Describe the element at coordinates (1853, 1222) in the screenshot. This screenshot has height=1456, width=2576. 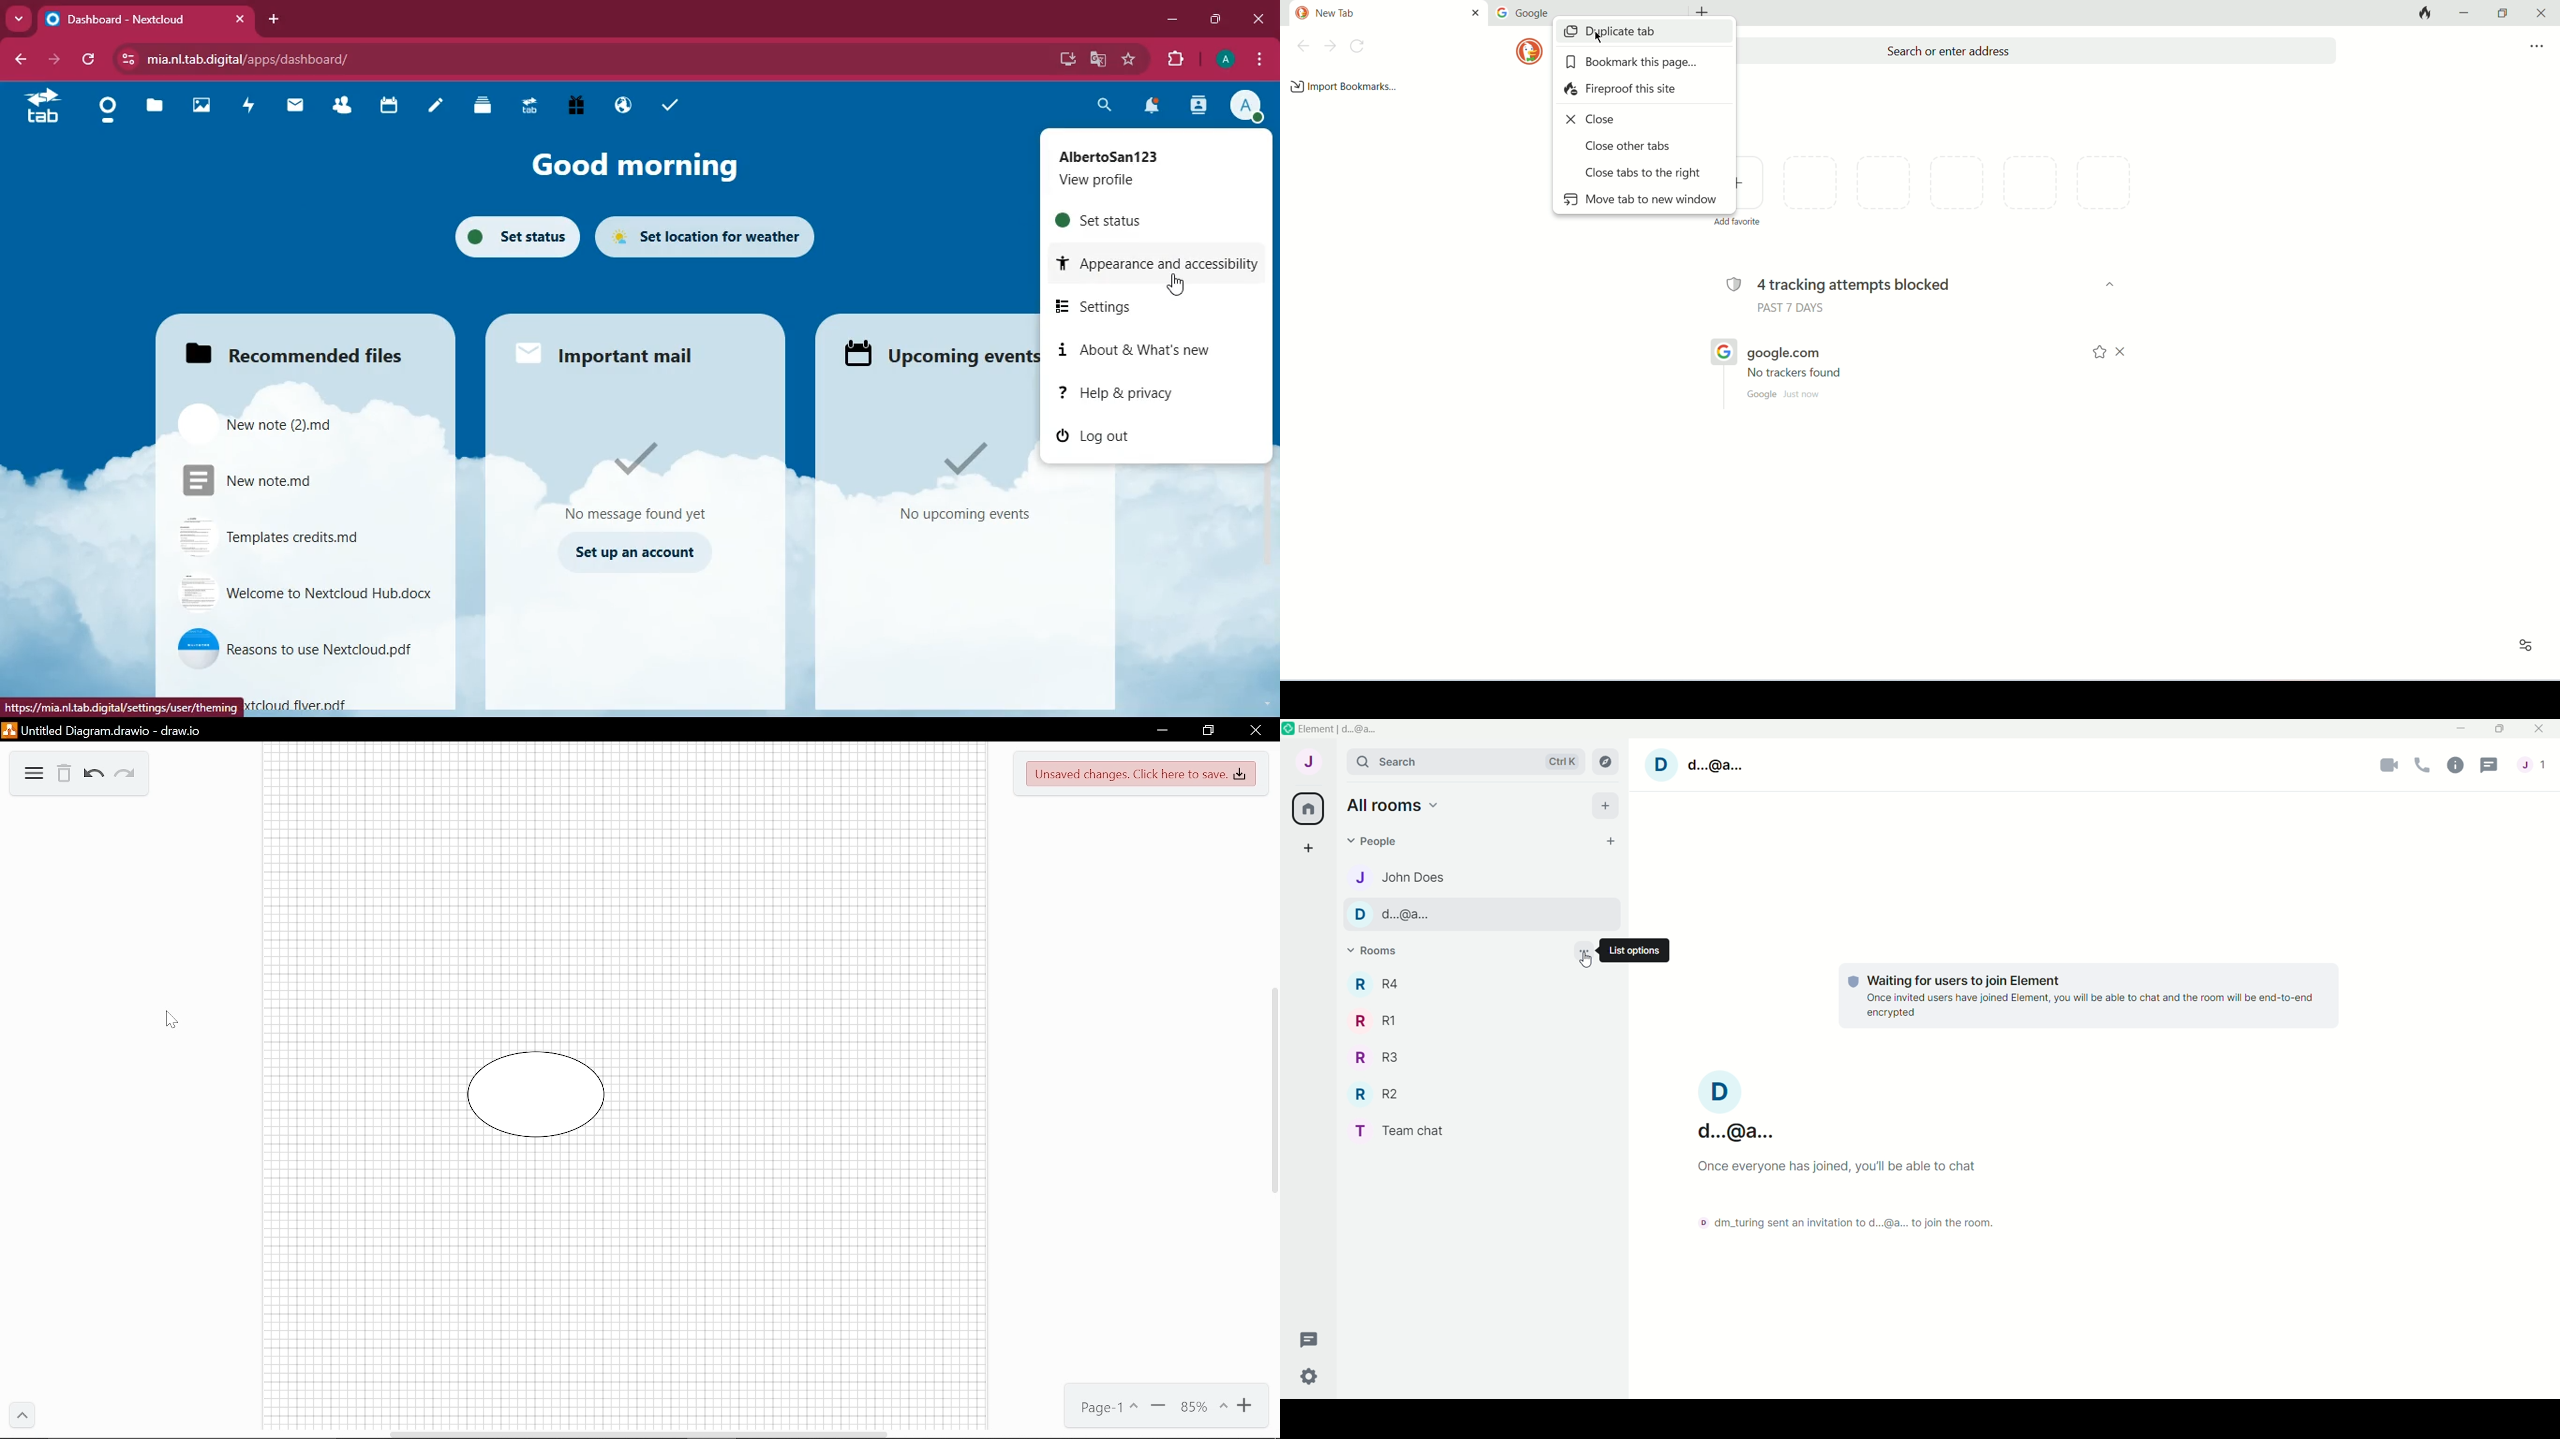
I see `D dm_turing sent an invitation to d...@a... to join the room.` at that location.